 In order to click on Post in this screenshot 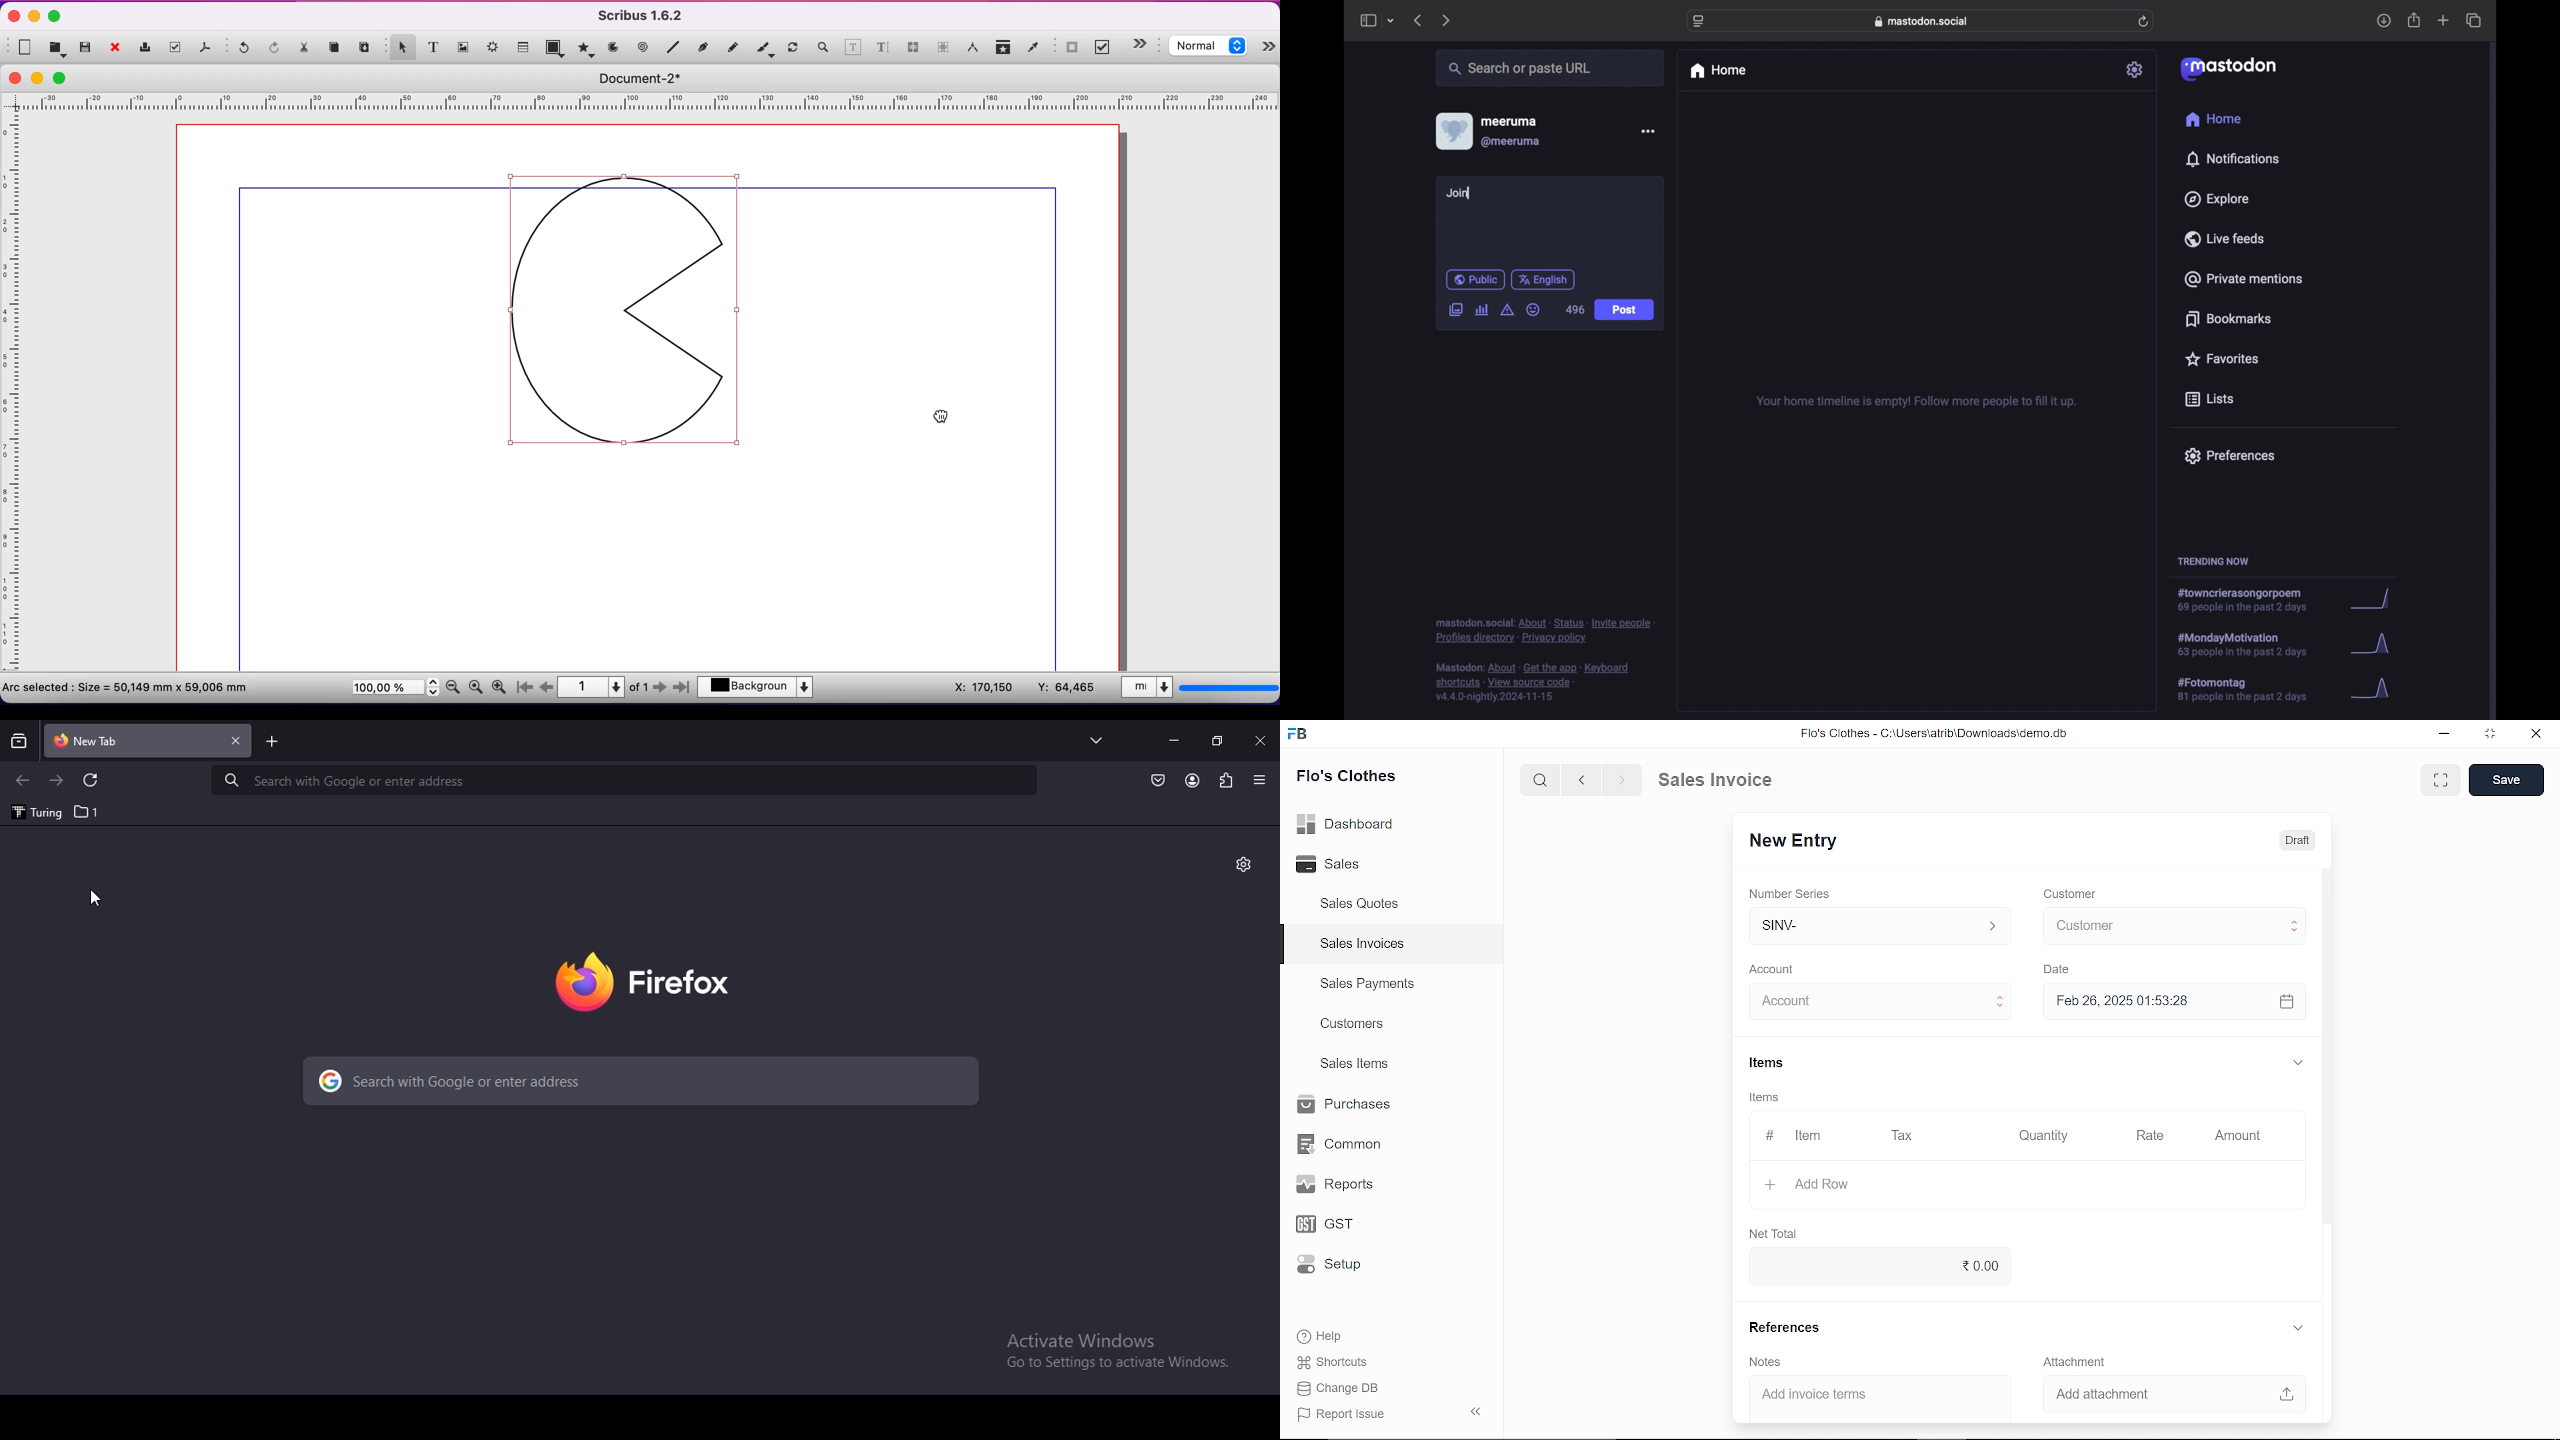, I will do `click(1623, 309)`.